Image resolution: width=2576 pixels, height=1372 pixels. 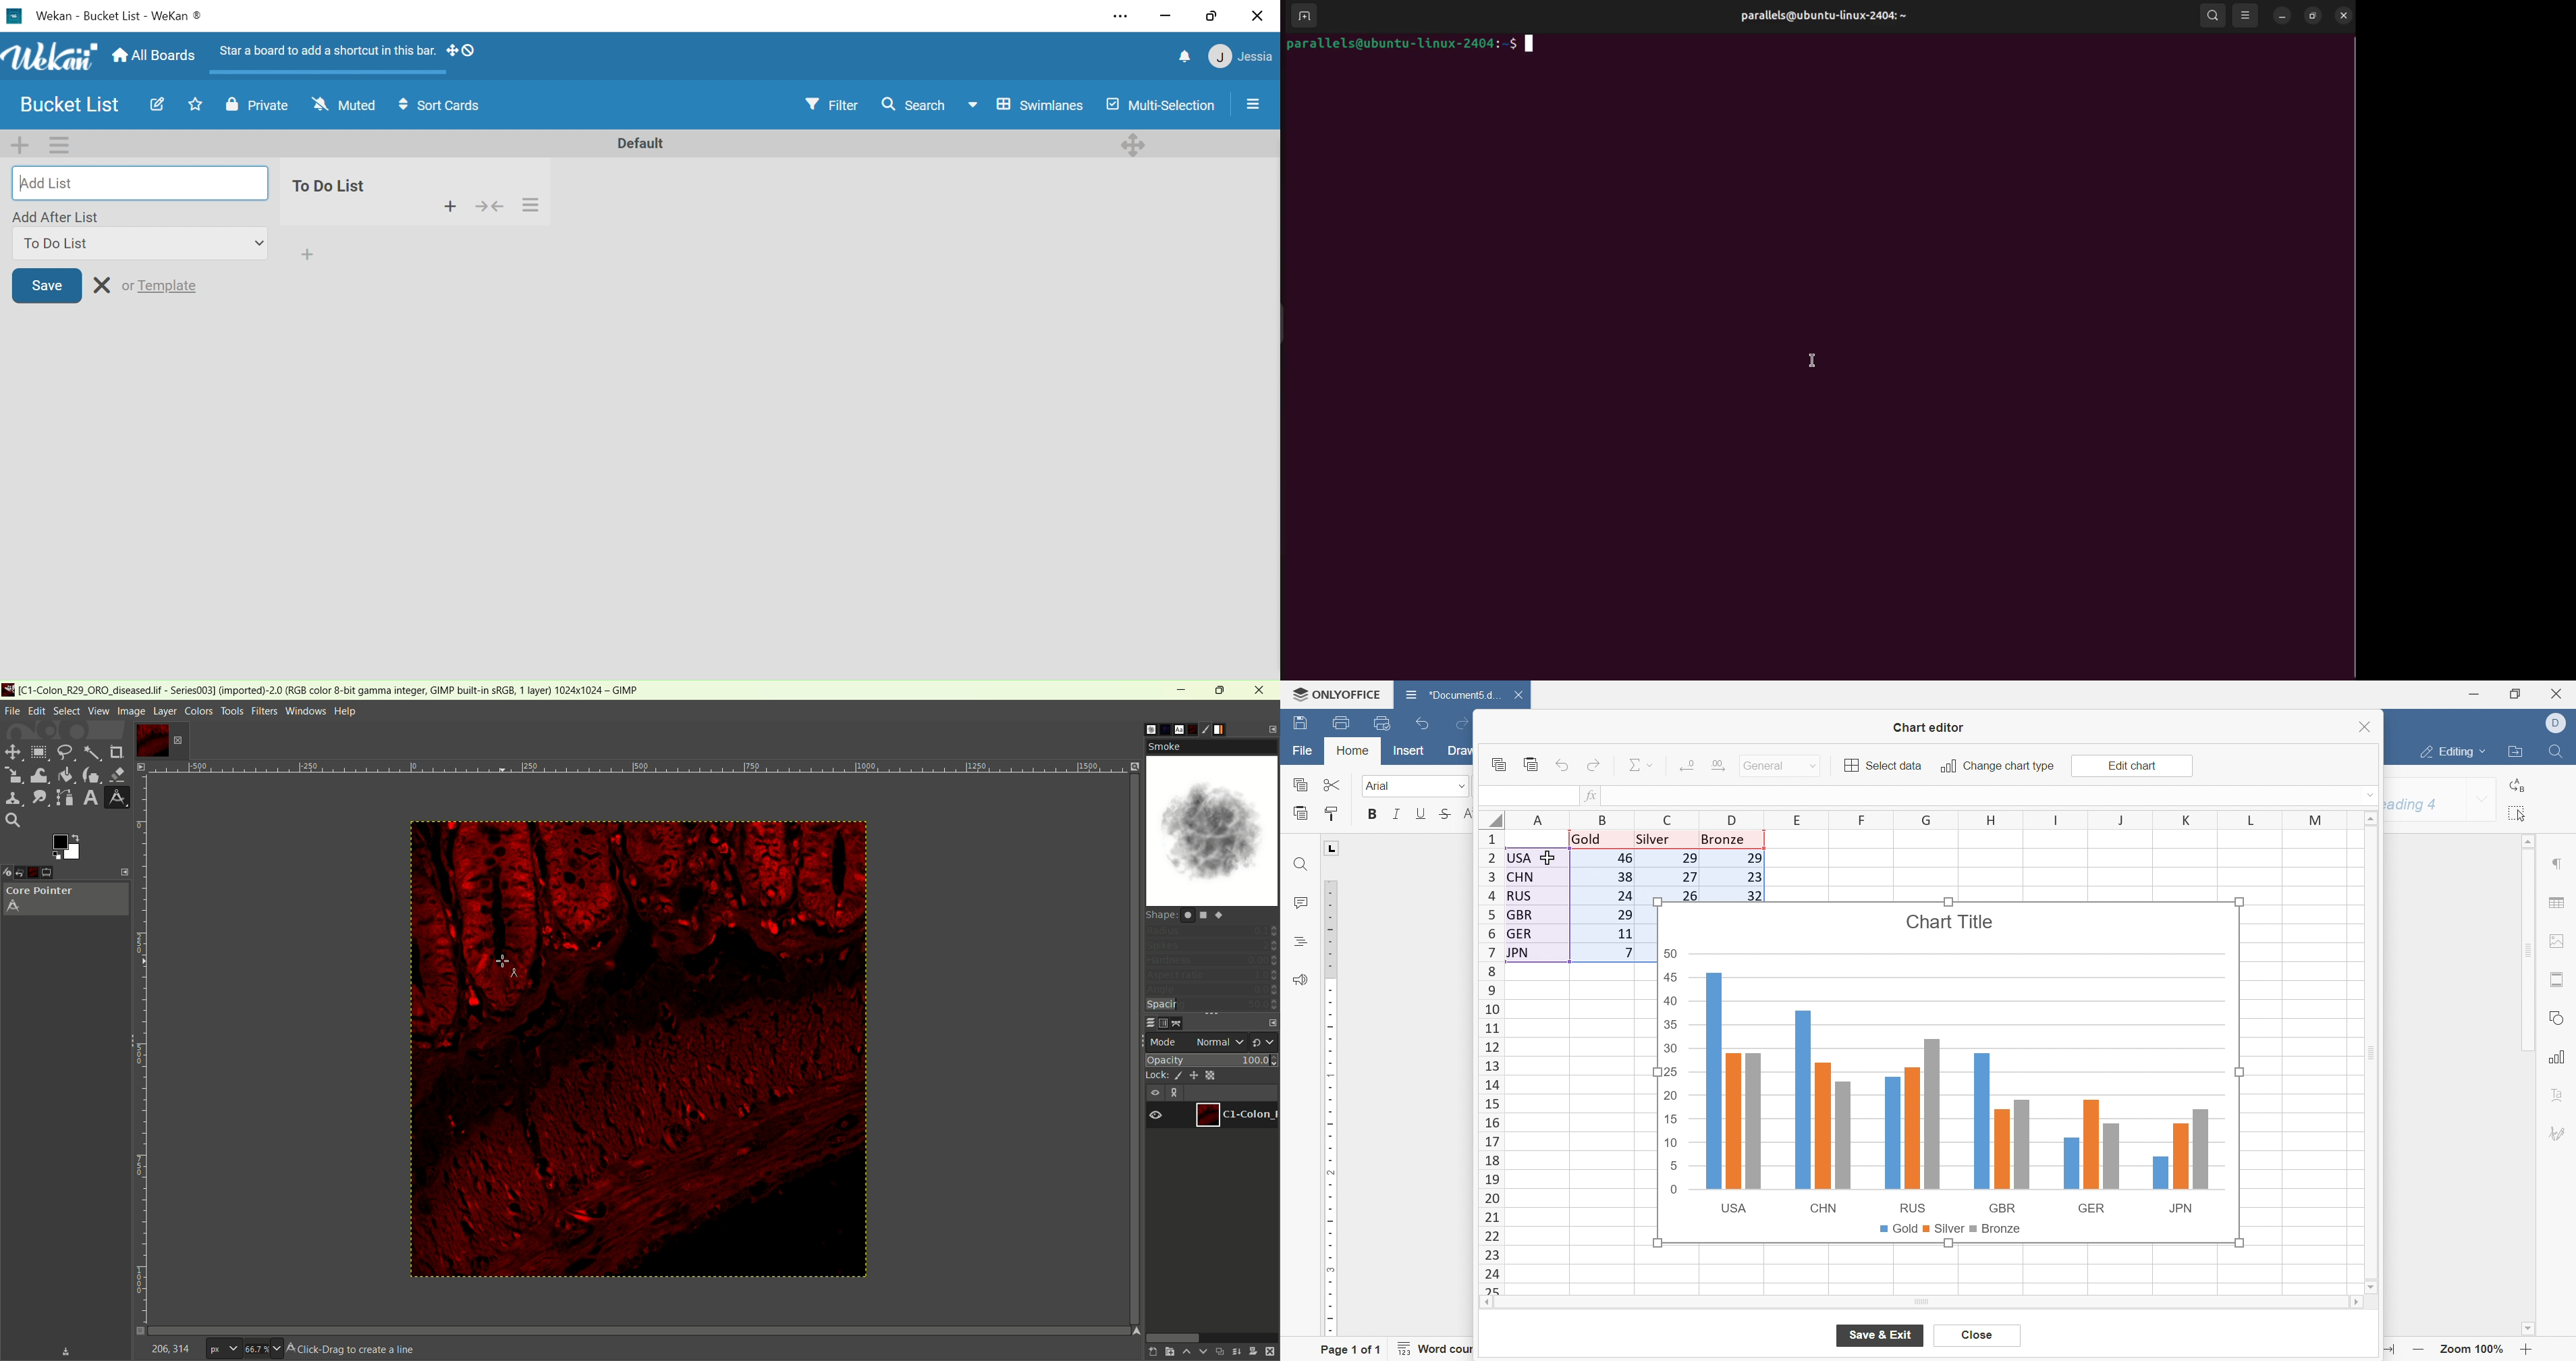 I want to click on Restore, so click(x=1211, y=16).